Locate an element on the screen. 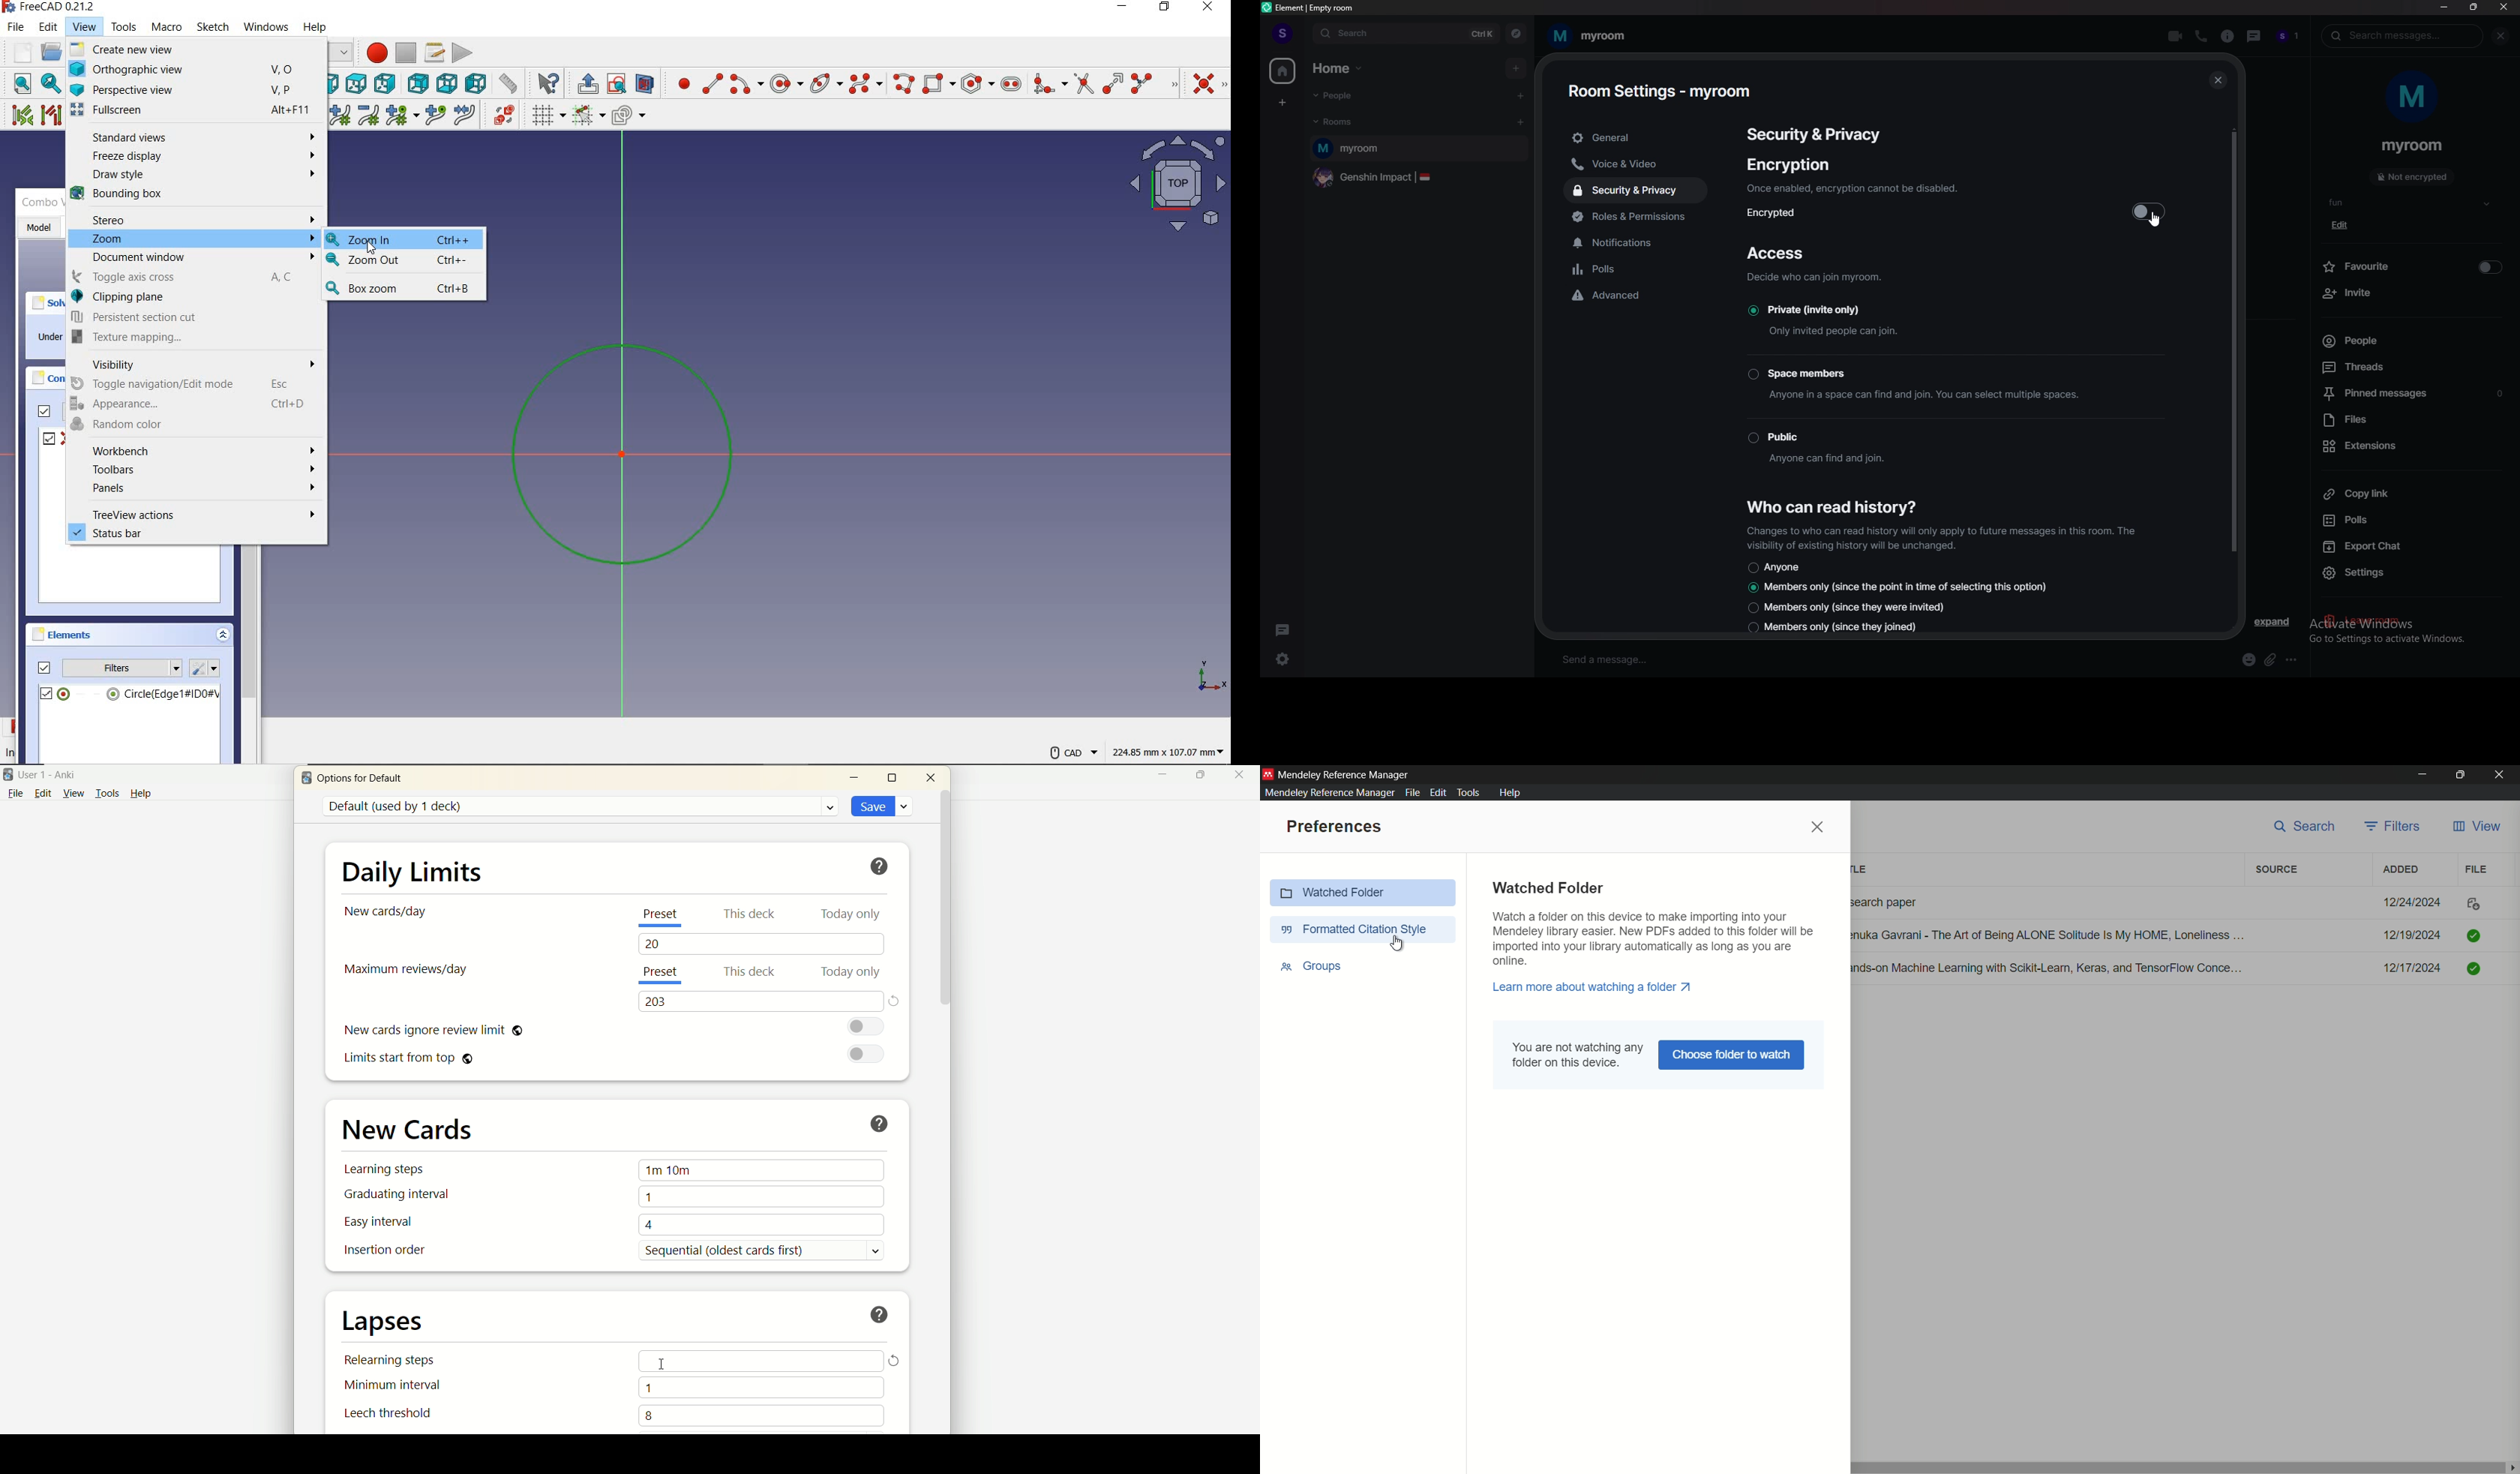  learning steps is located at coordinates (387, 1169).